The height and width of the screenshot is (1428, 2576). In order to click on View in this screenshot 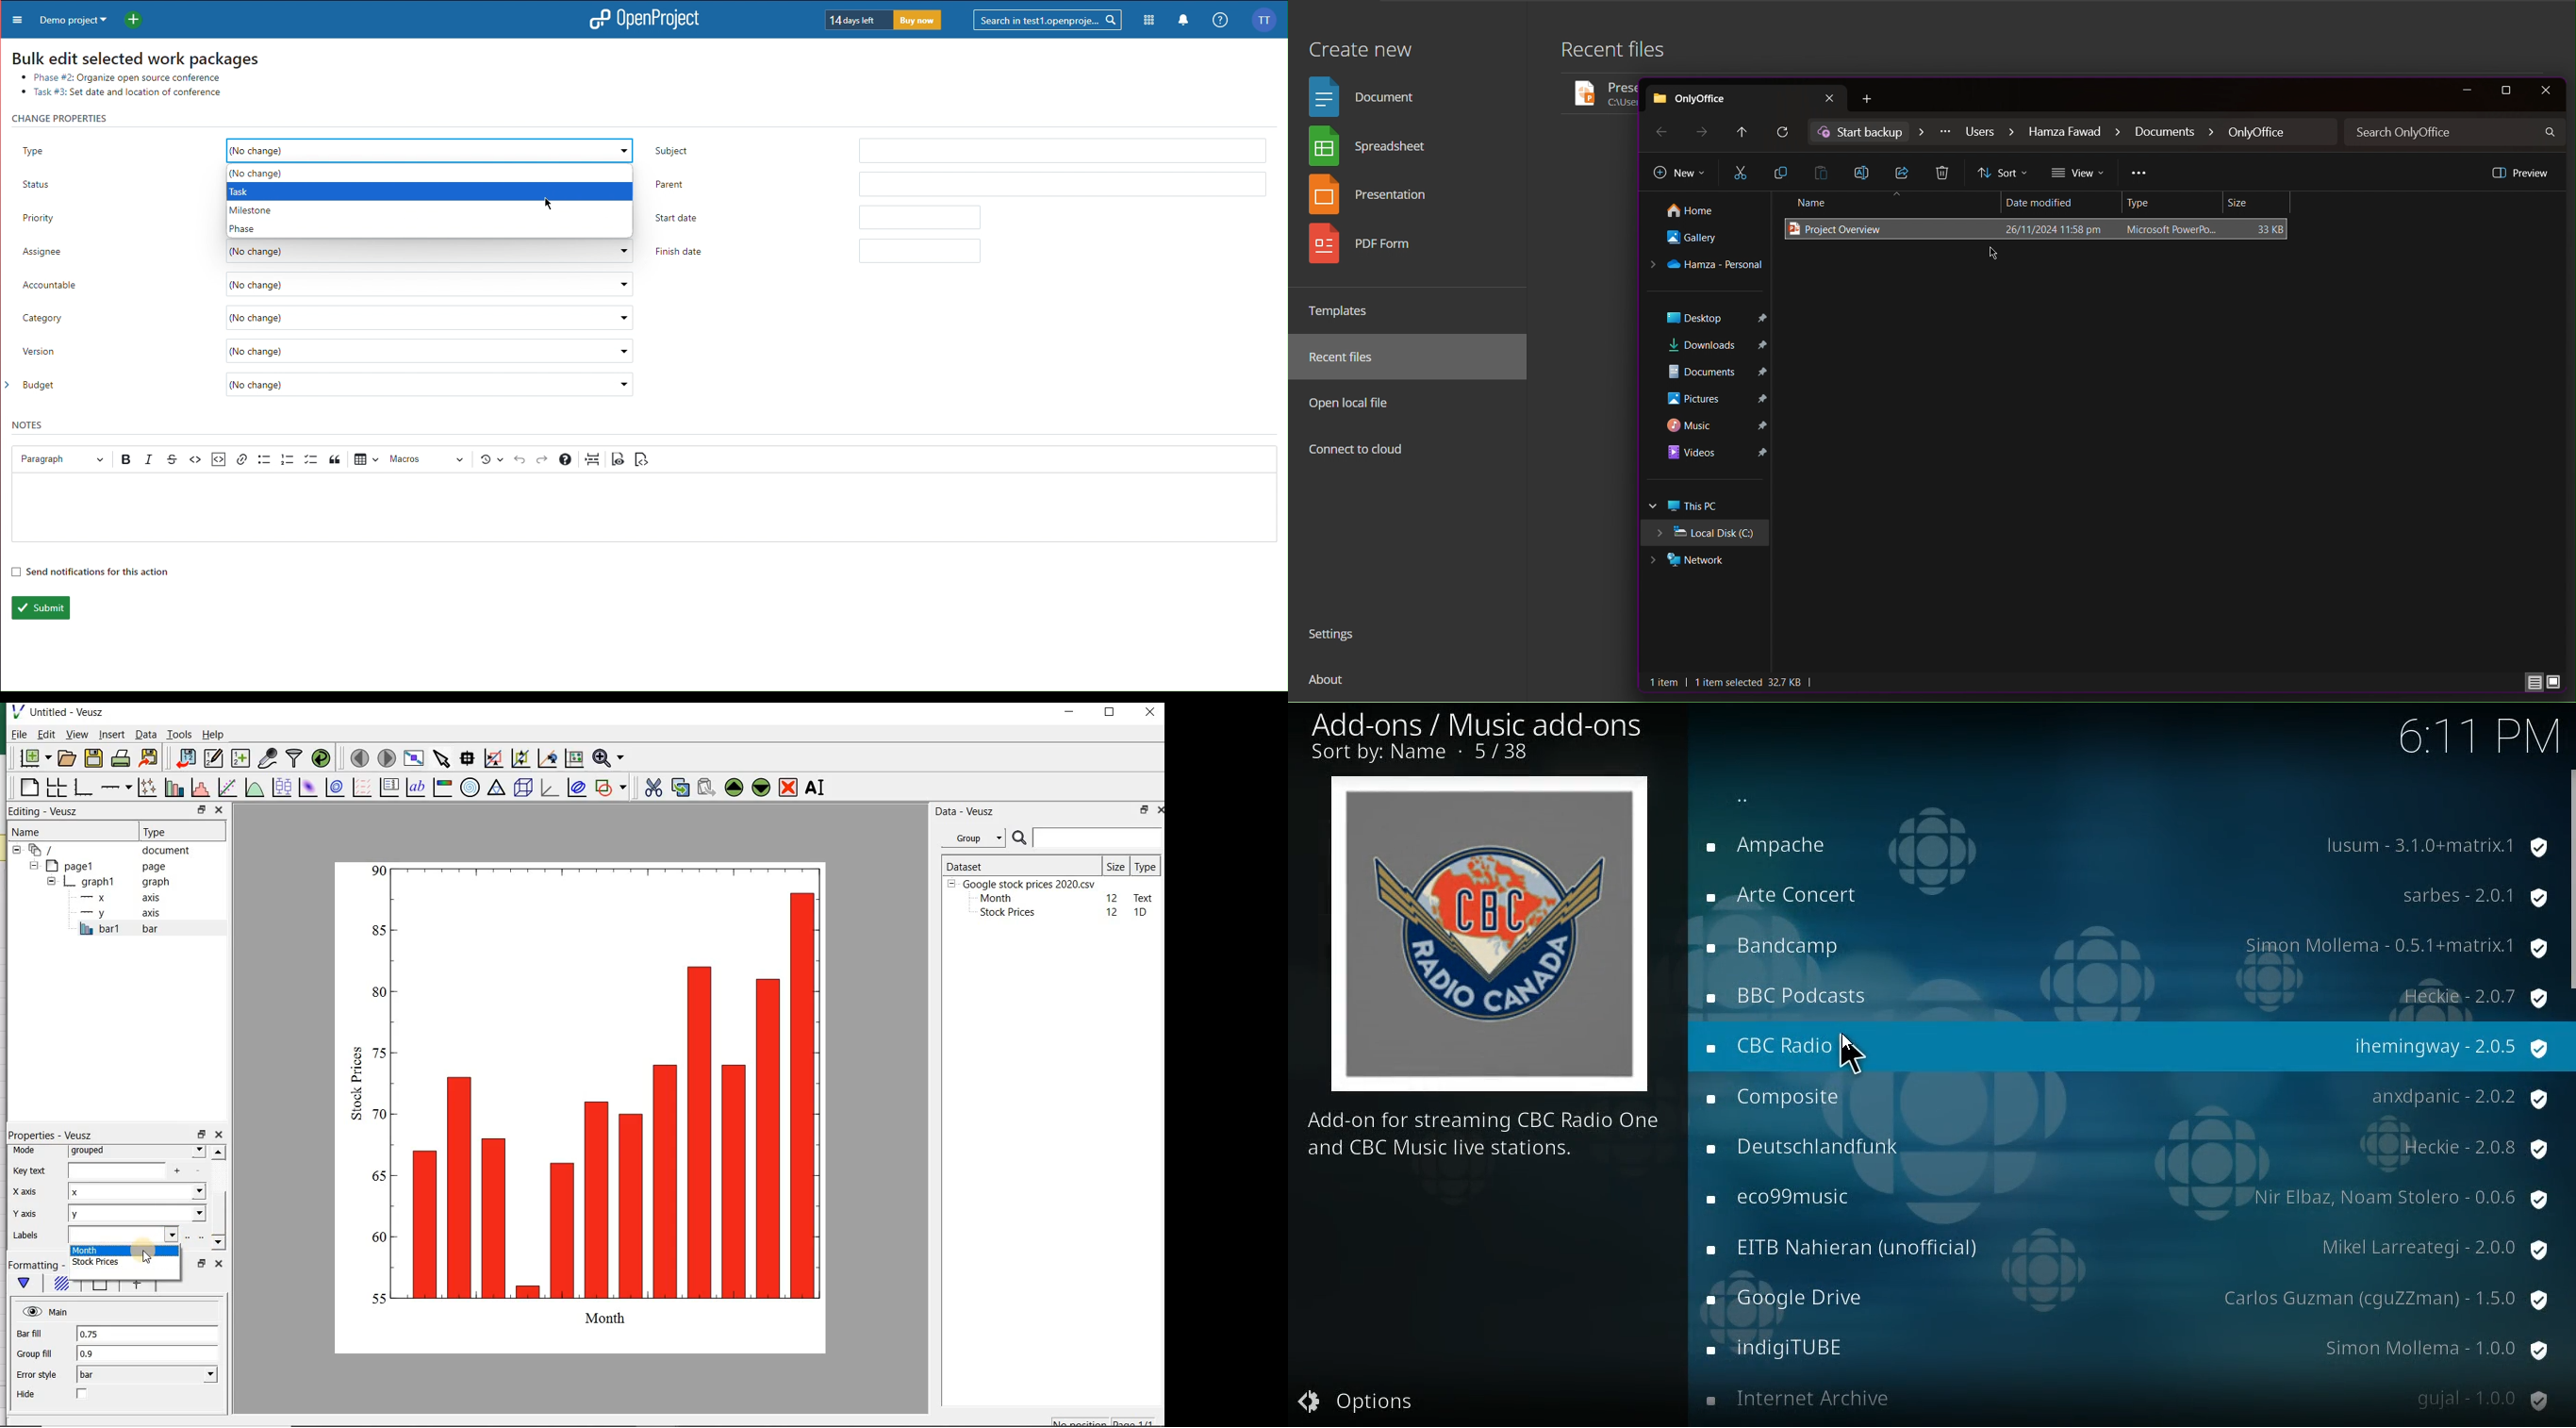, I will do `click(2079, 173)`.